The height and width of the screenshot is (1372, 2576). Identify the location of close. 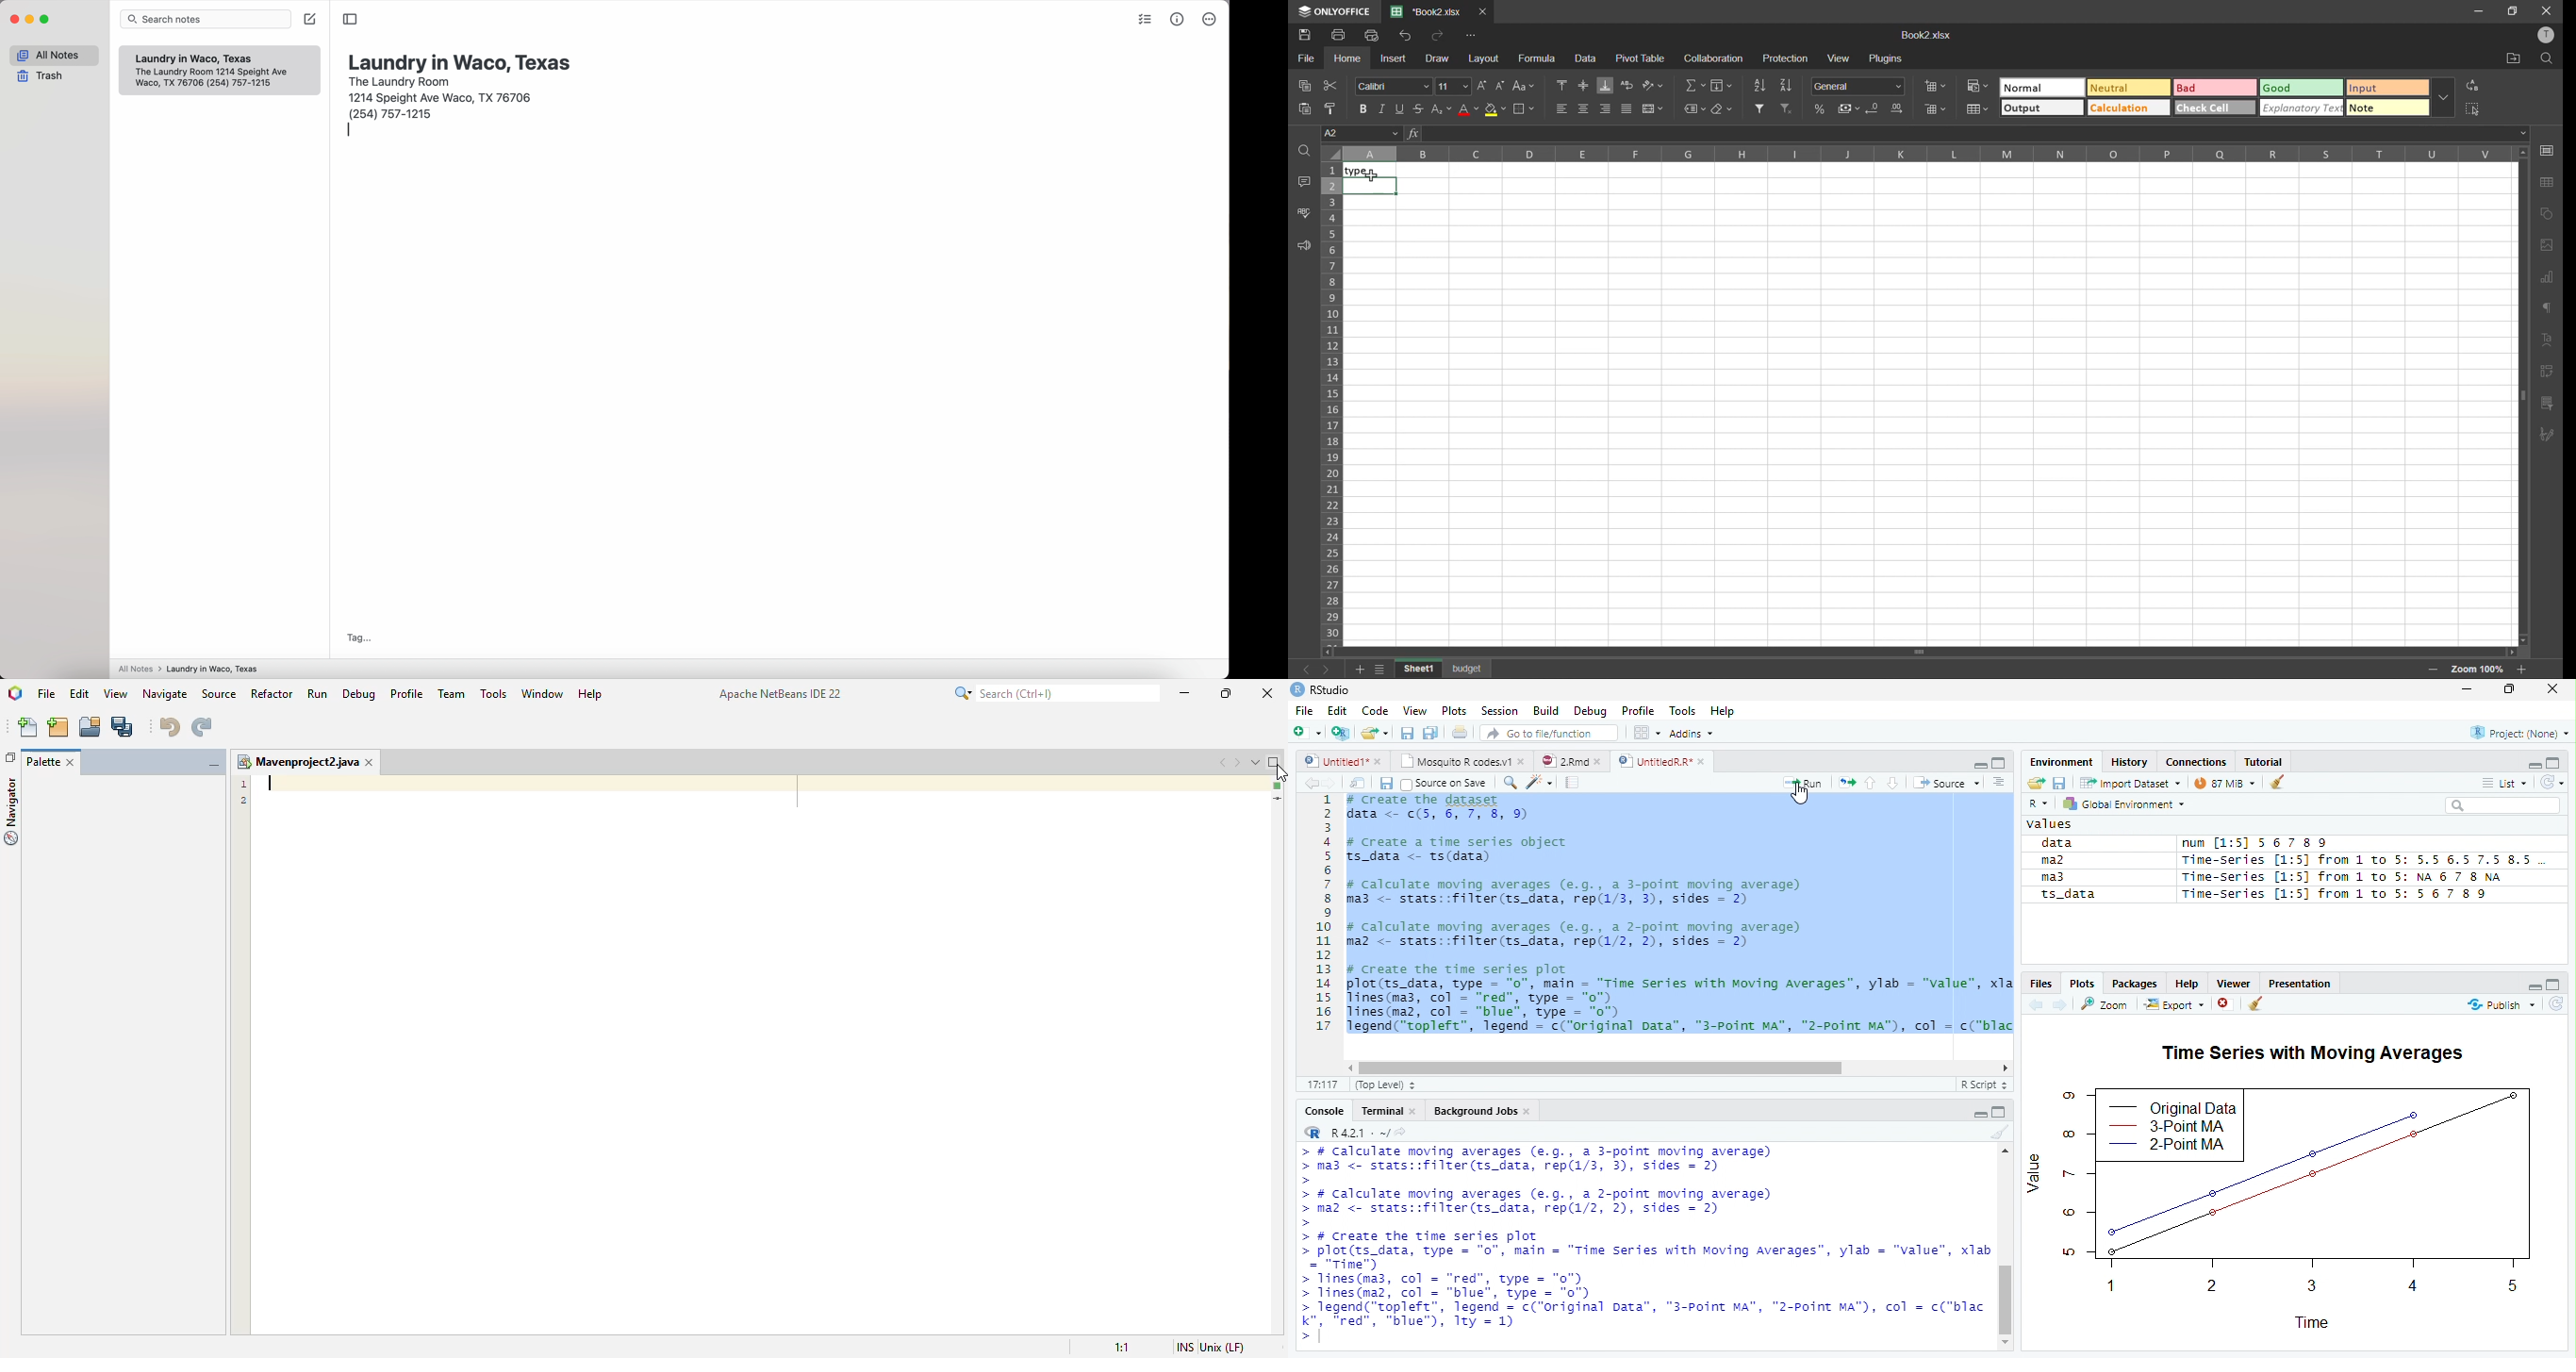
(1529, 1112).